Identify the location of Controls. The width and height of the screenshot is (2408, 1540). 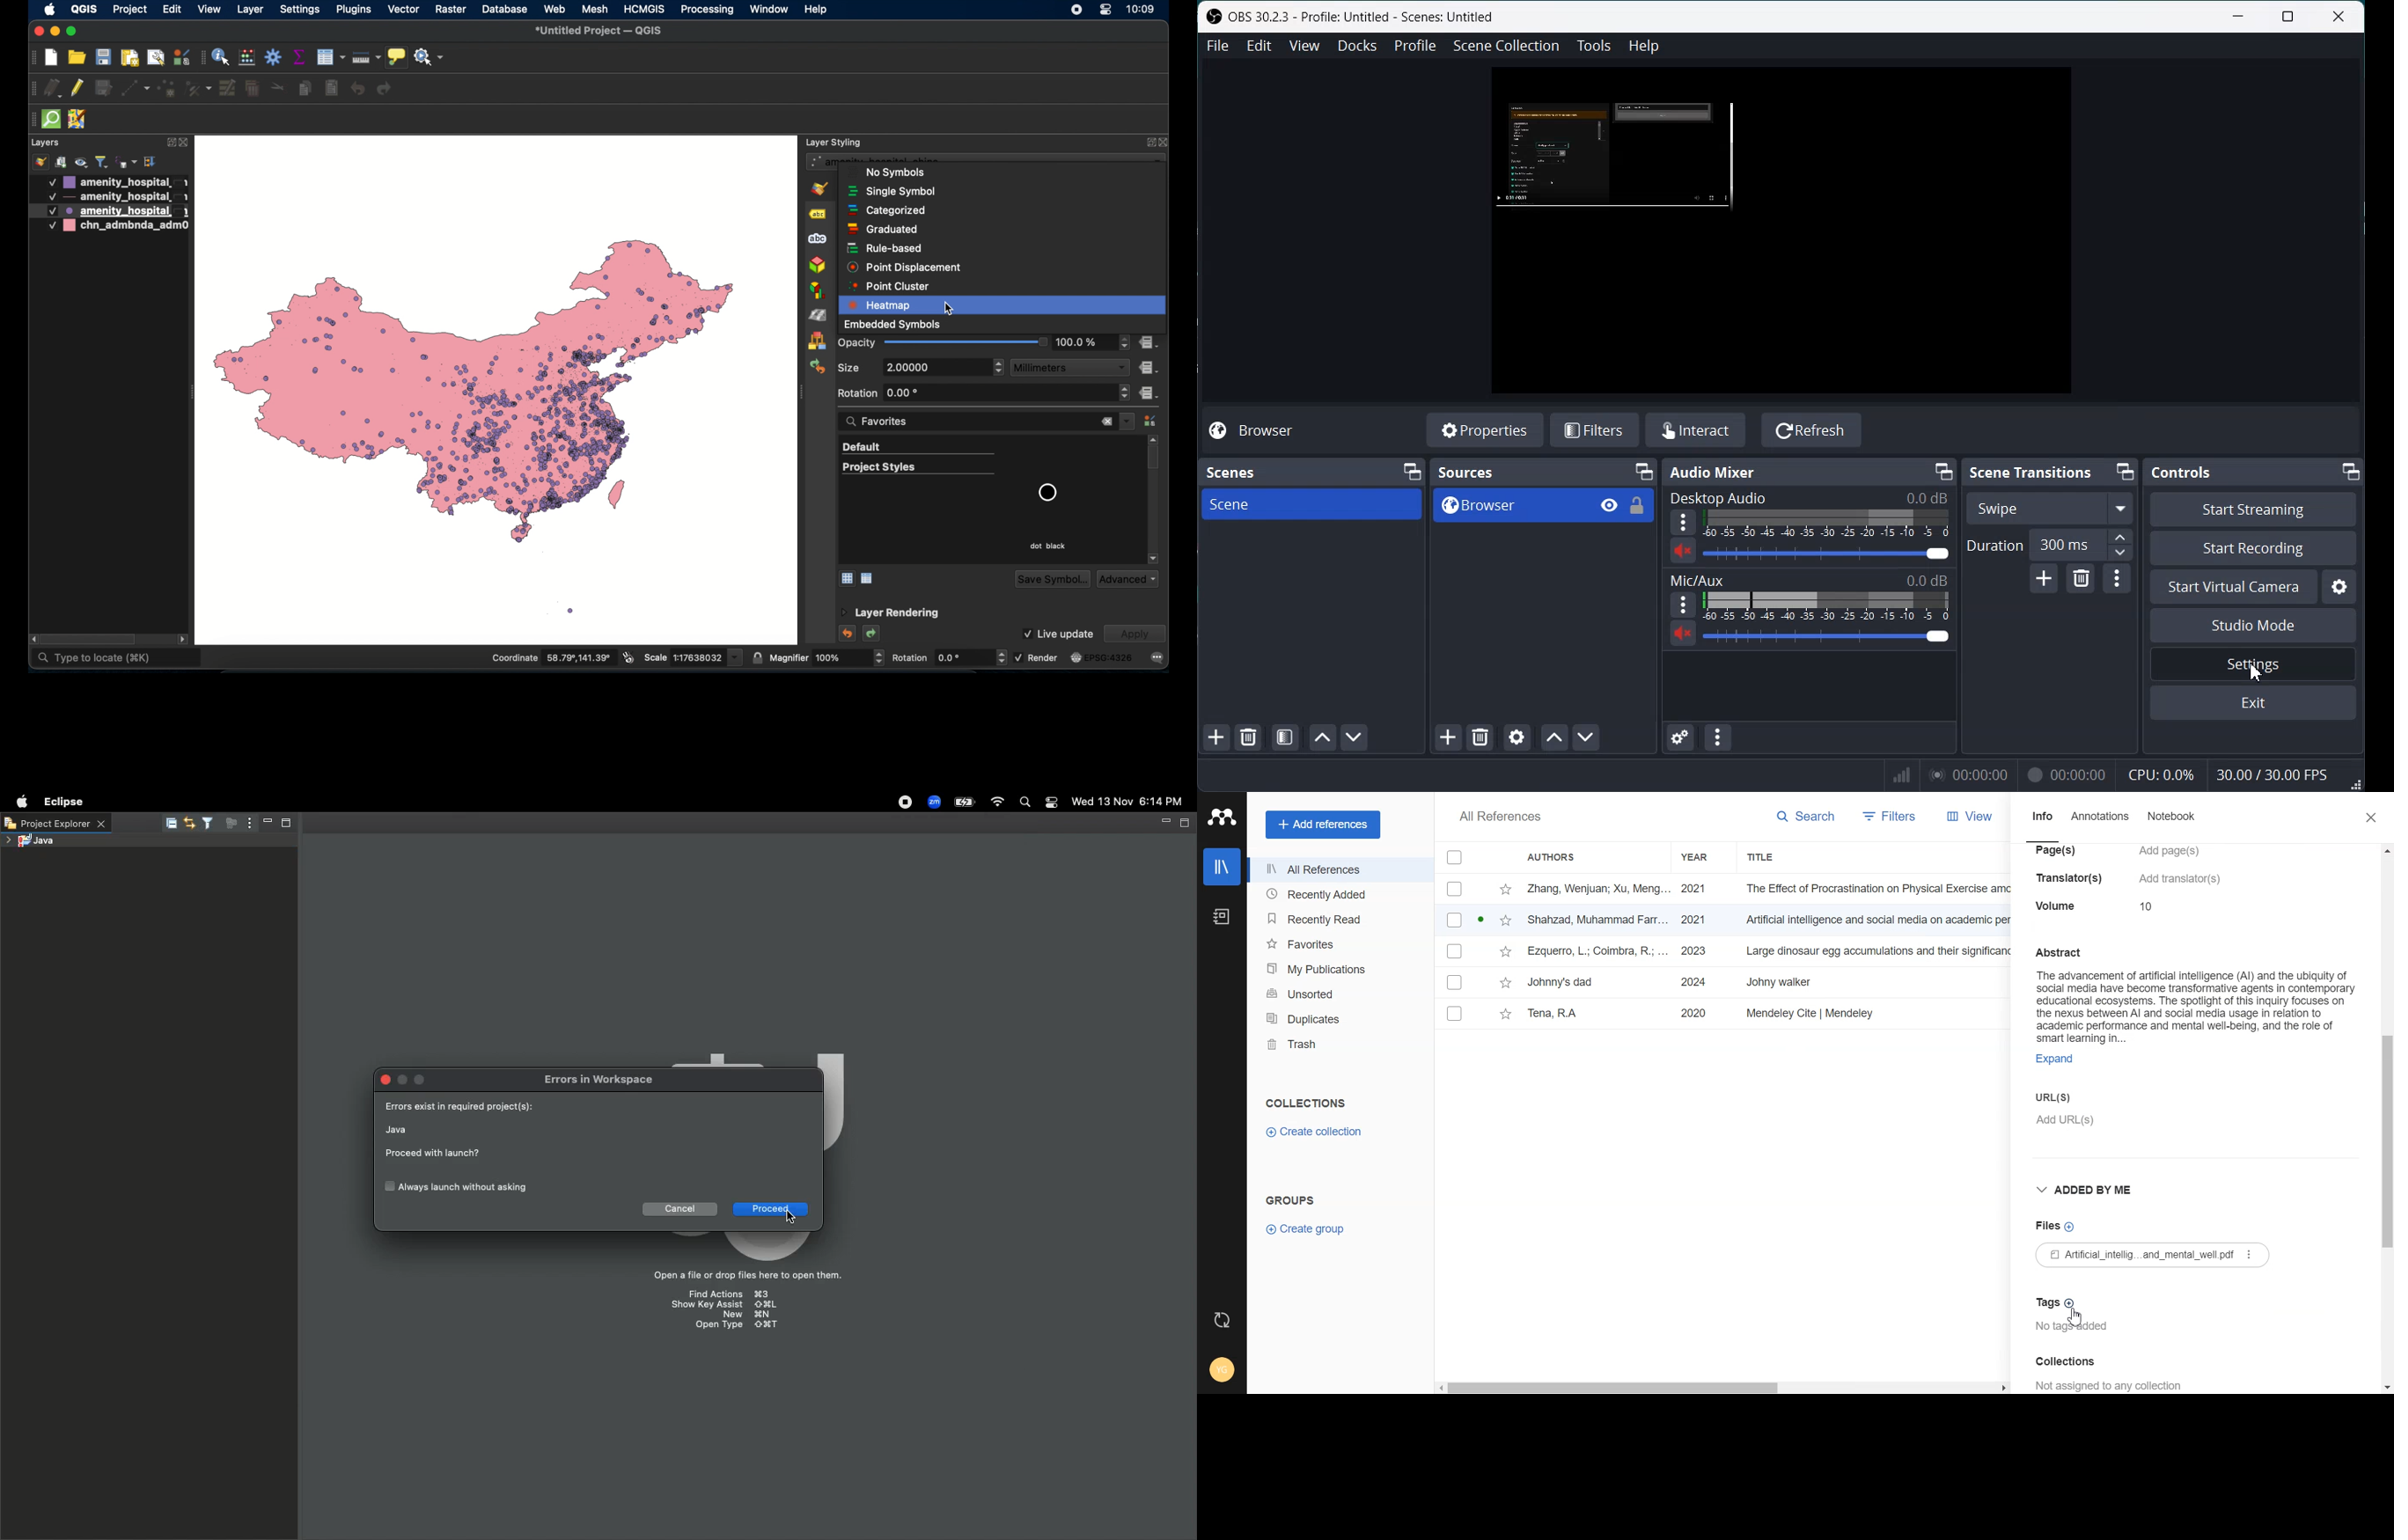
(2181, 472).